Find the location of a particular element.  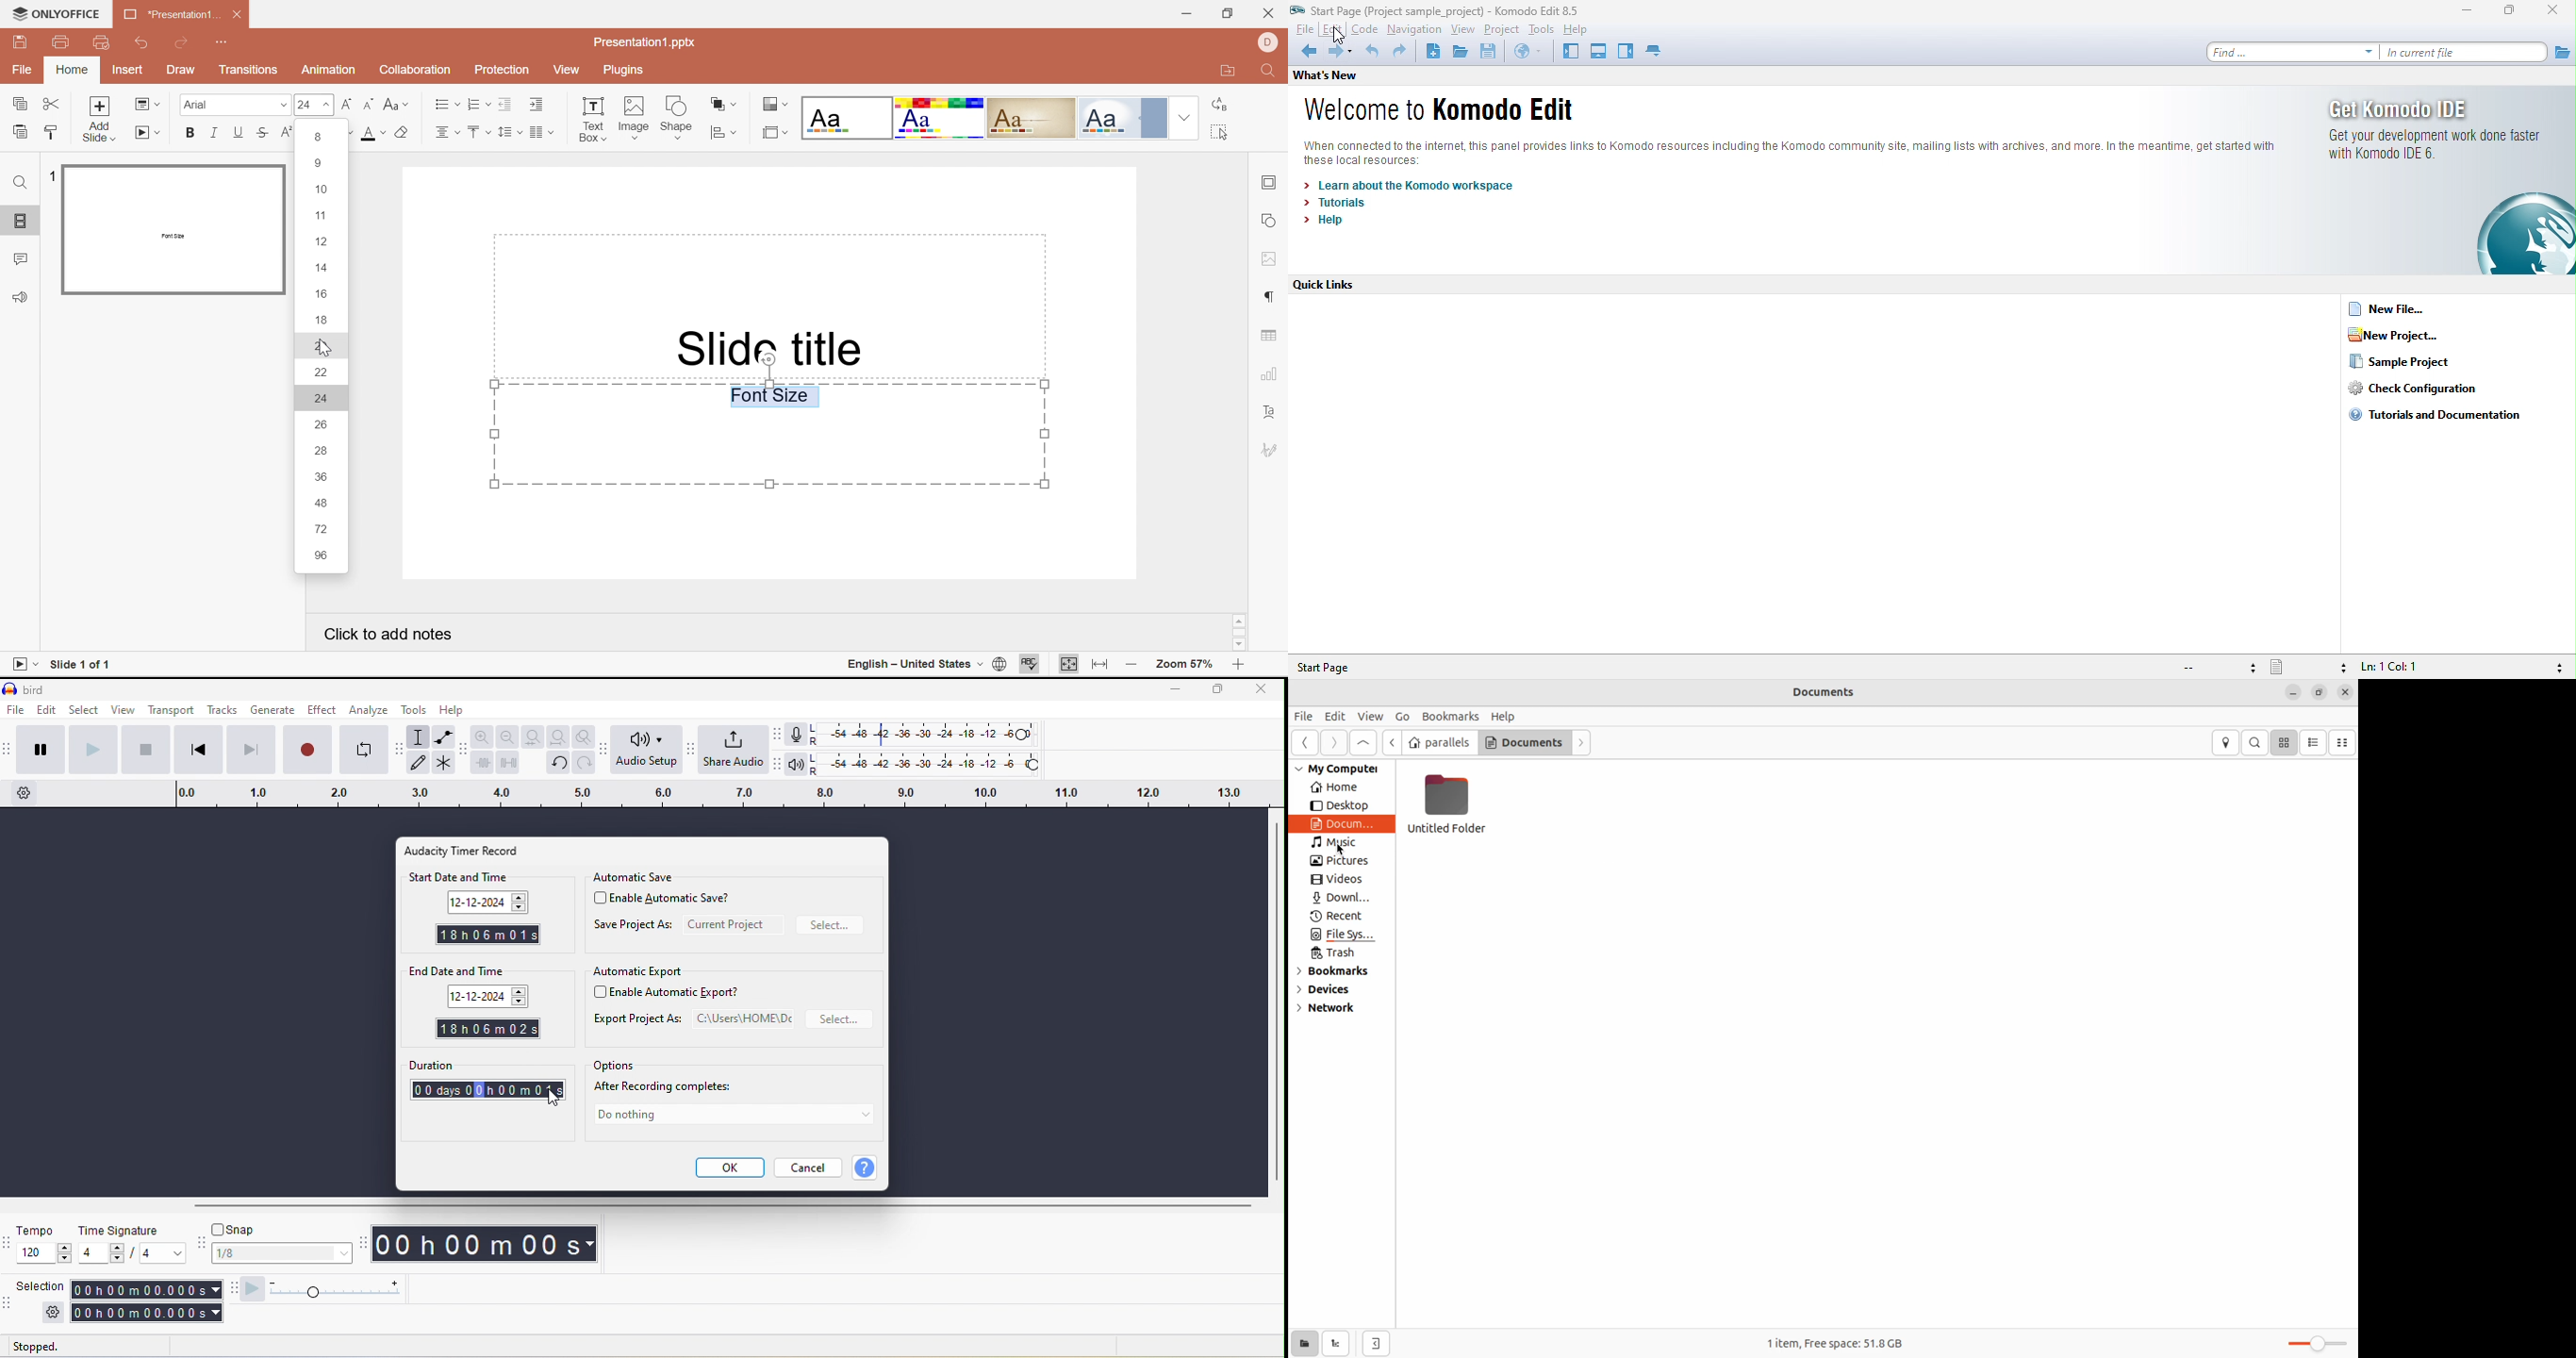

shape settings is located at coordinates (1271, 219).